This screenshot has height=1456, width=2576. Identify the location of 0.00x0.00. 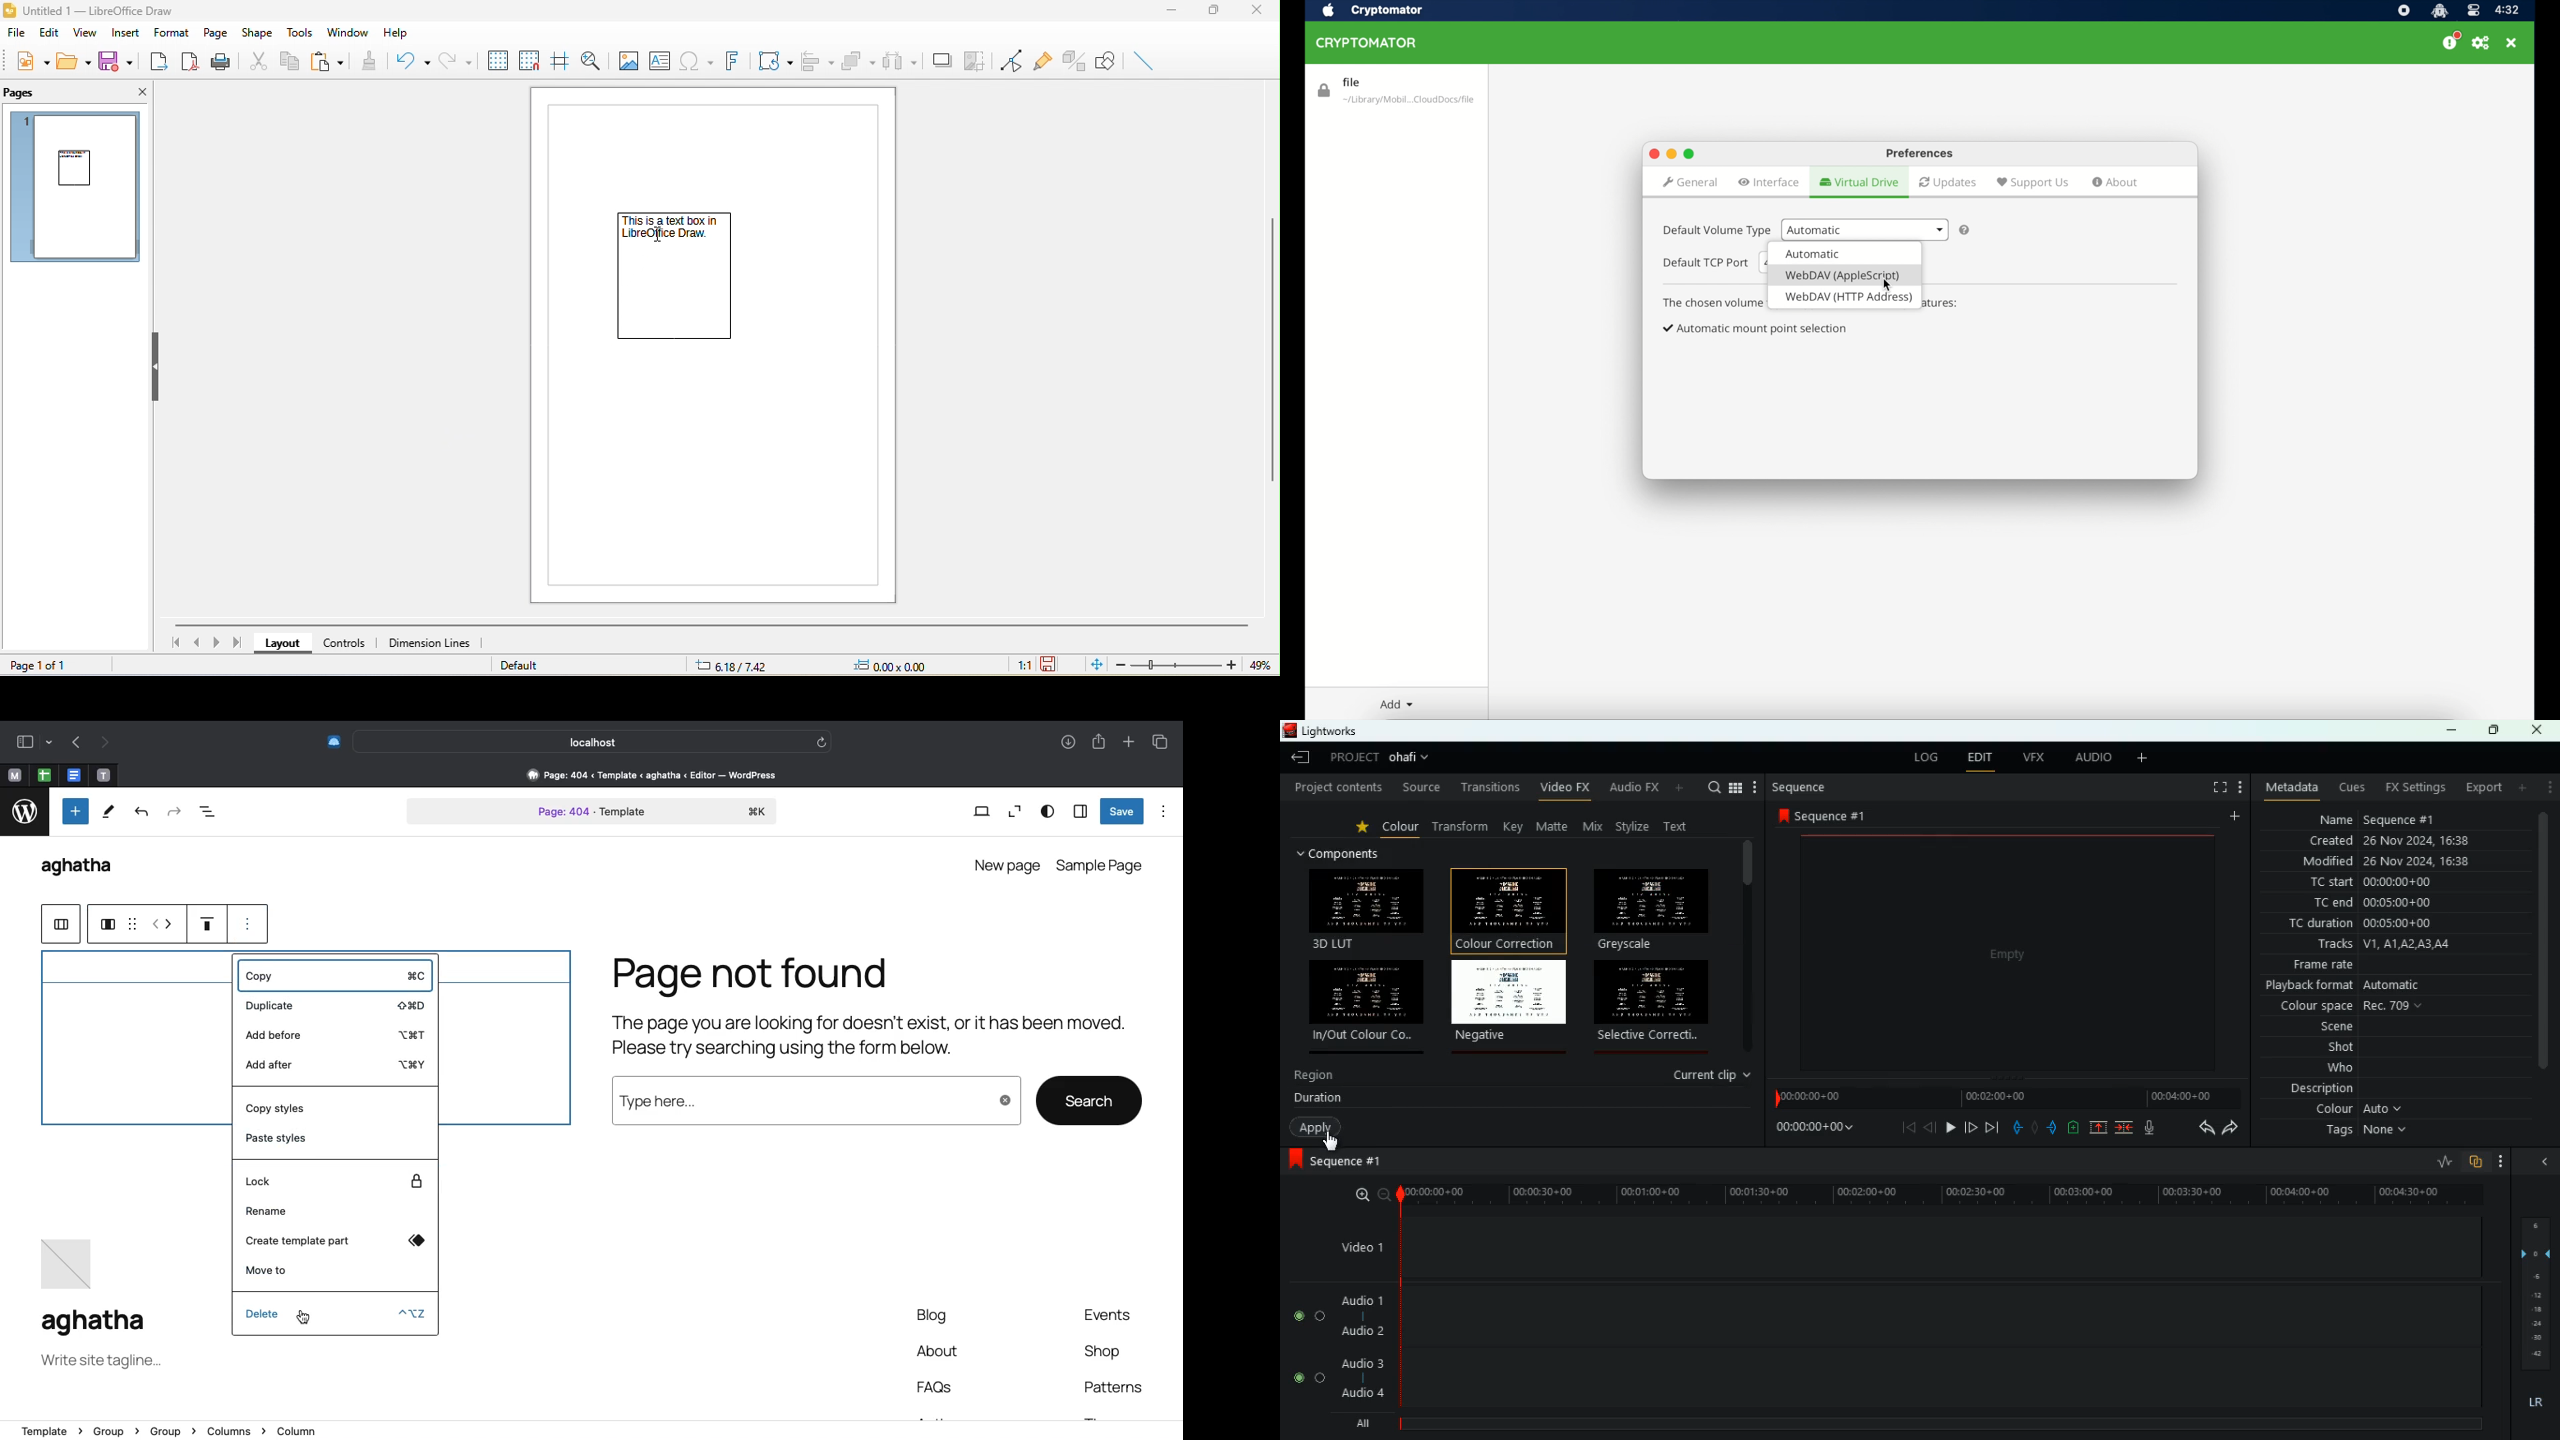
(900, 666).